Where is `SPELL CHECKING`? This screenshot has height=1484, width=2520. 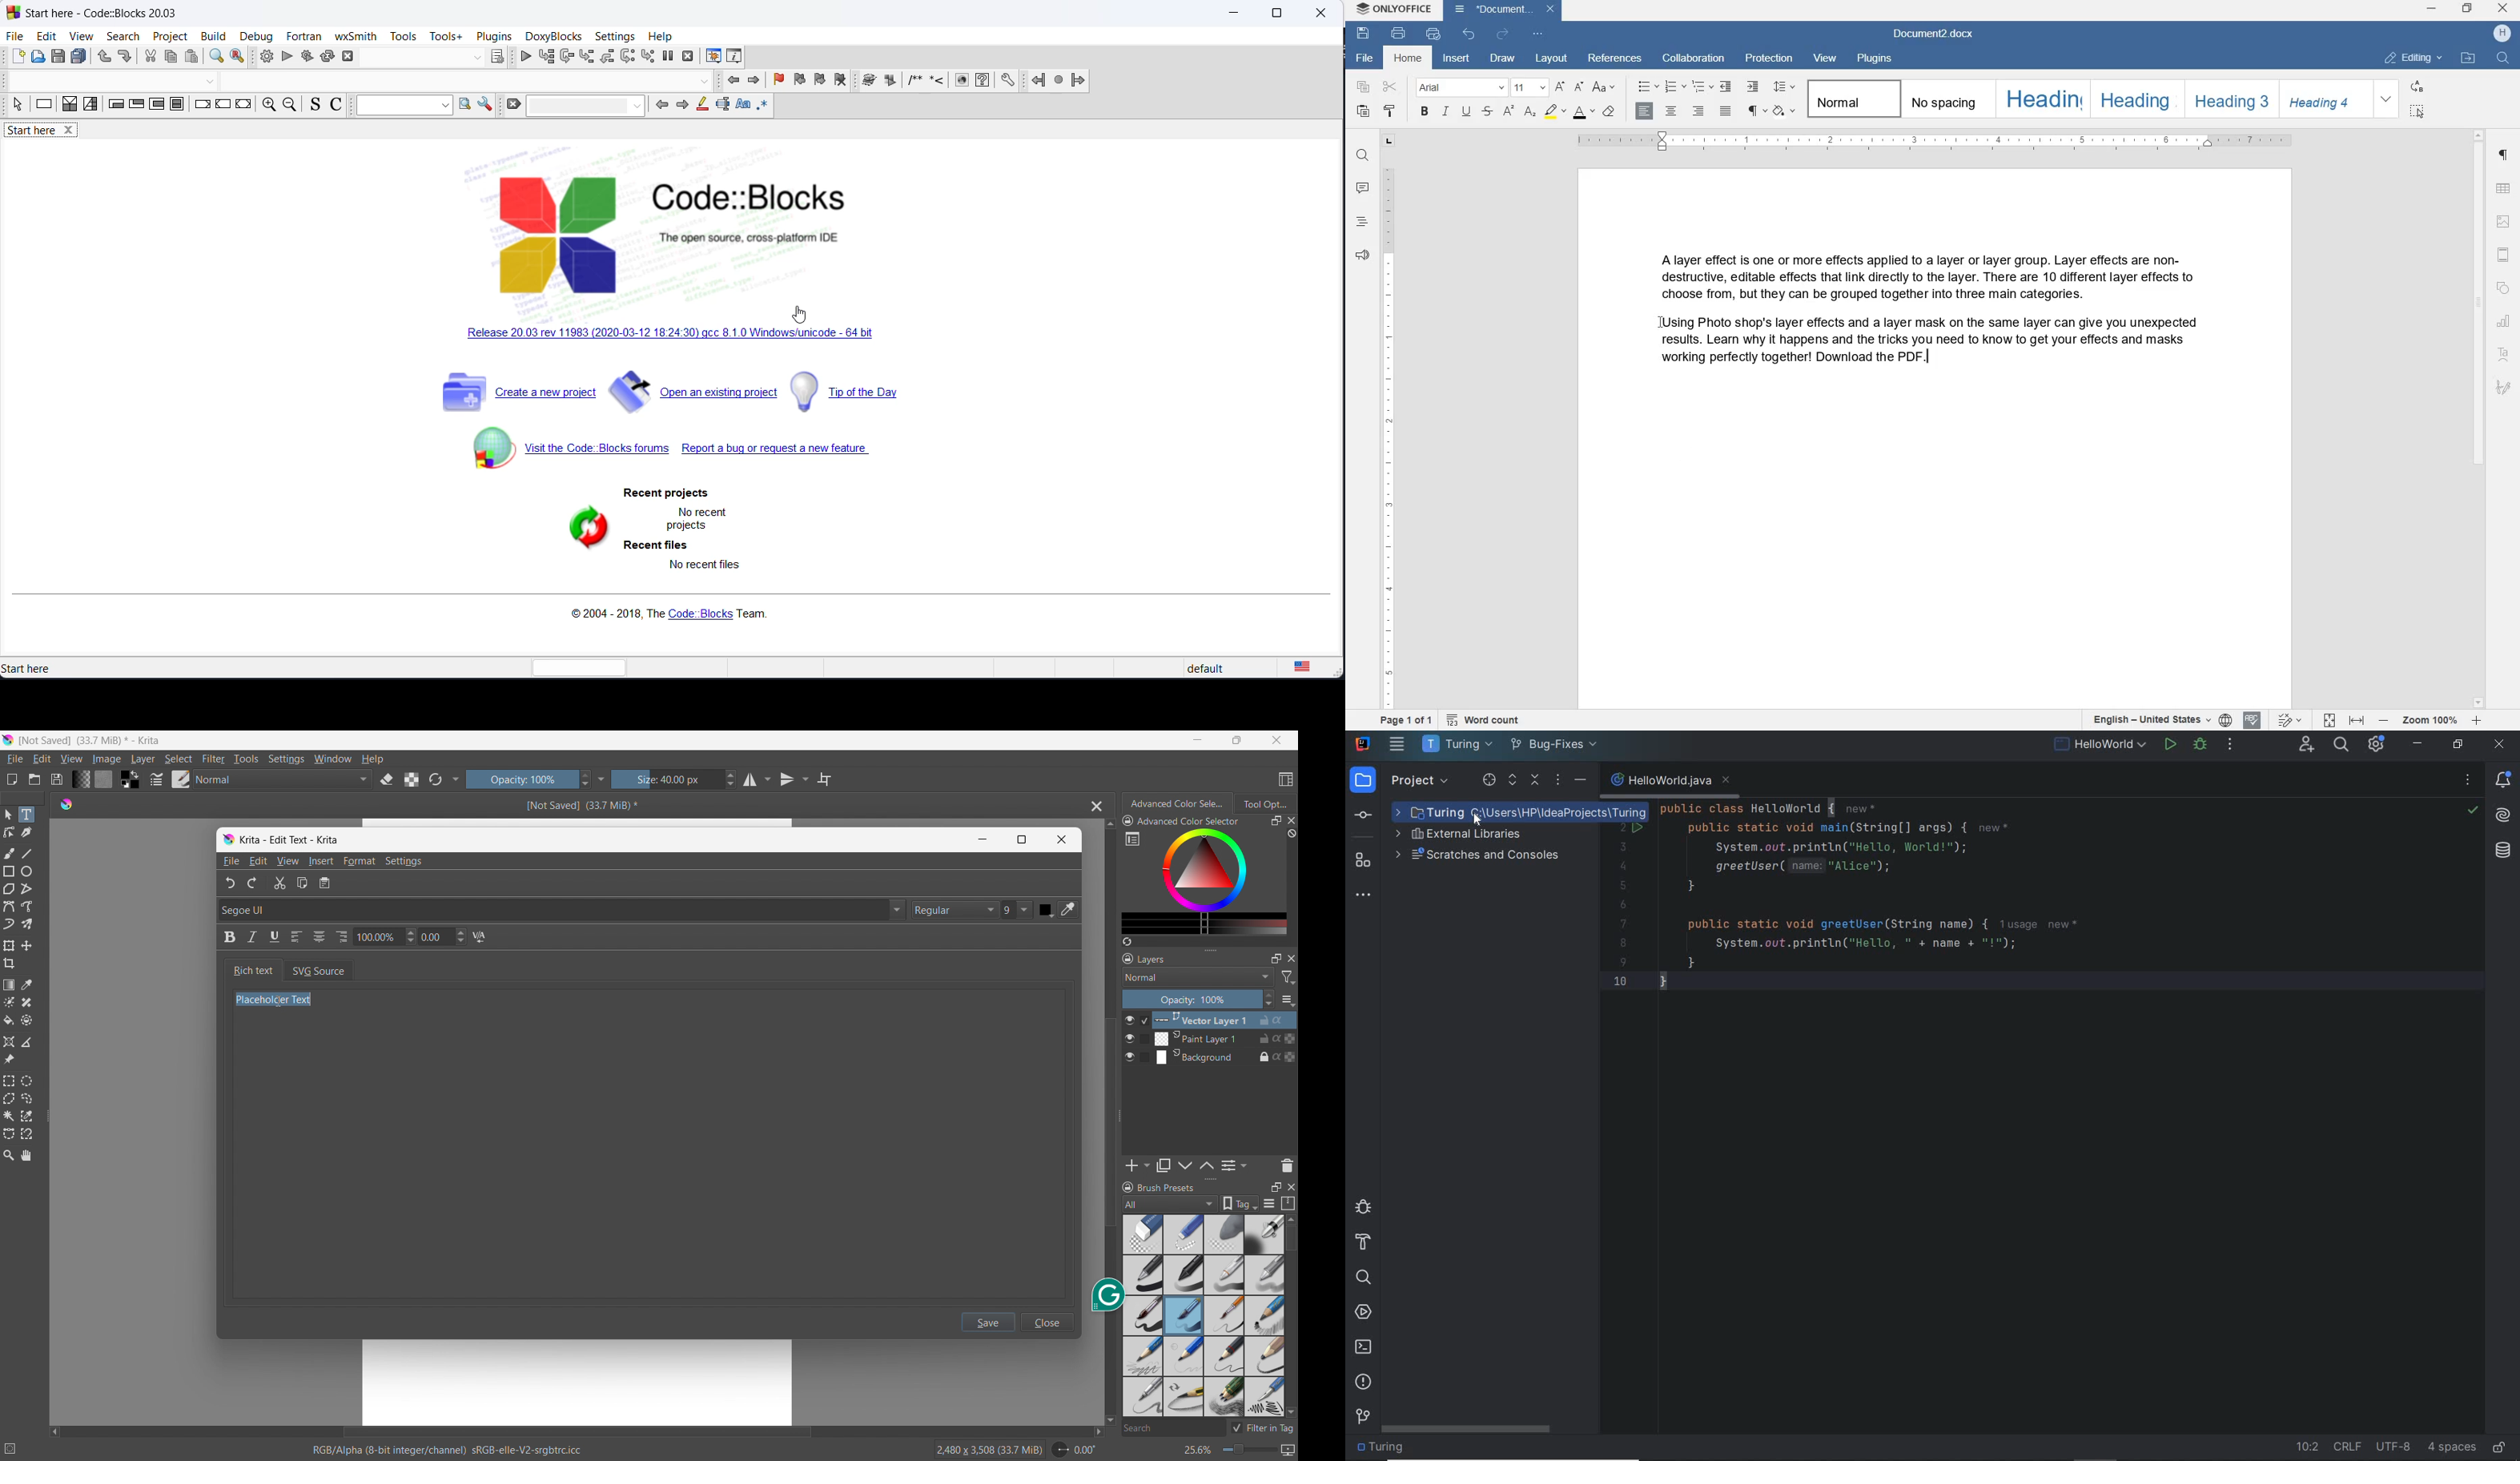 SPELL CHECKING is located at coordinates (2253, 720).